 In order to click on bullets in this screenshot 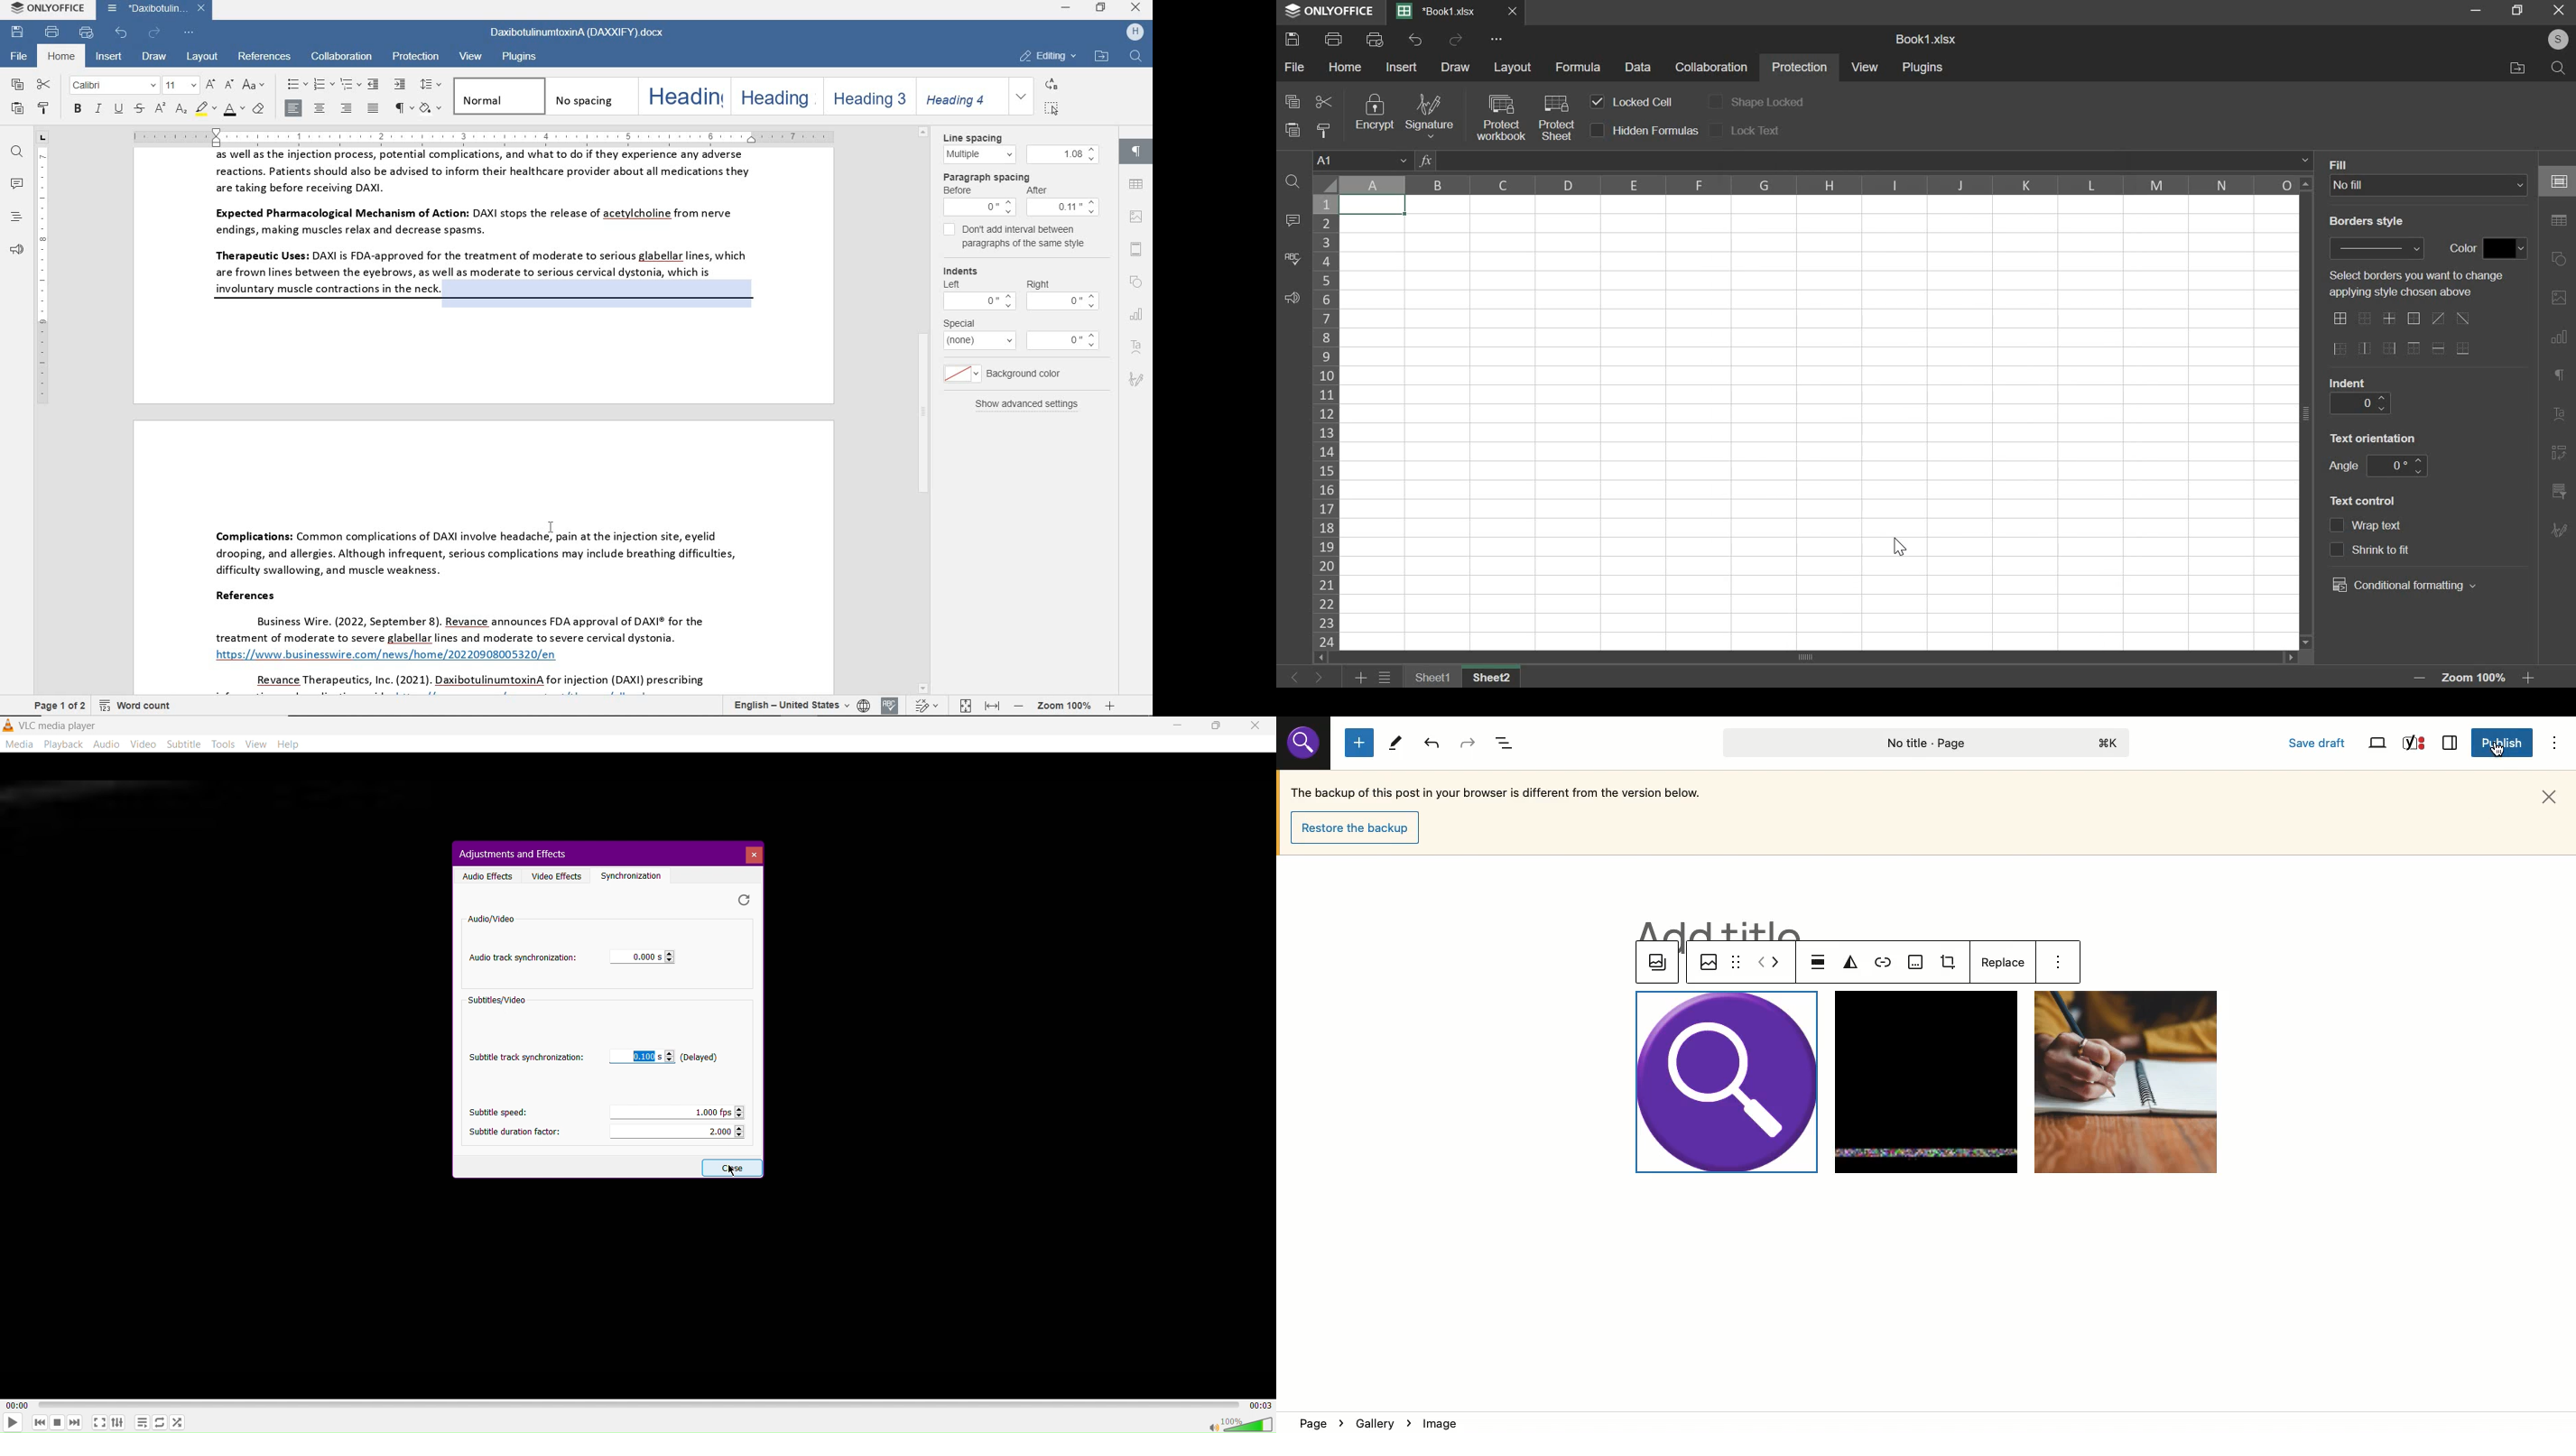, I will do `click(295, 85)`.